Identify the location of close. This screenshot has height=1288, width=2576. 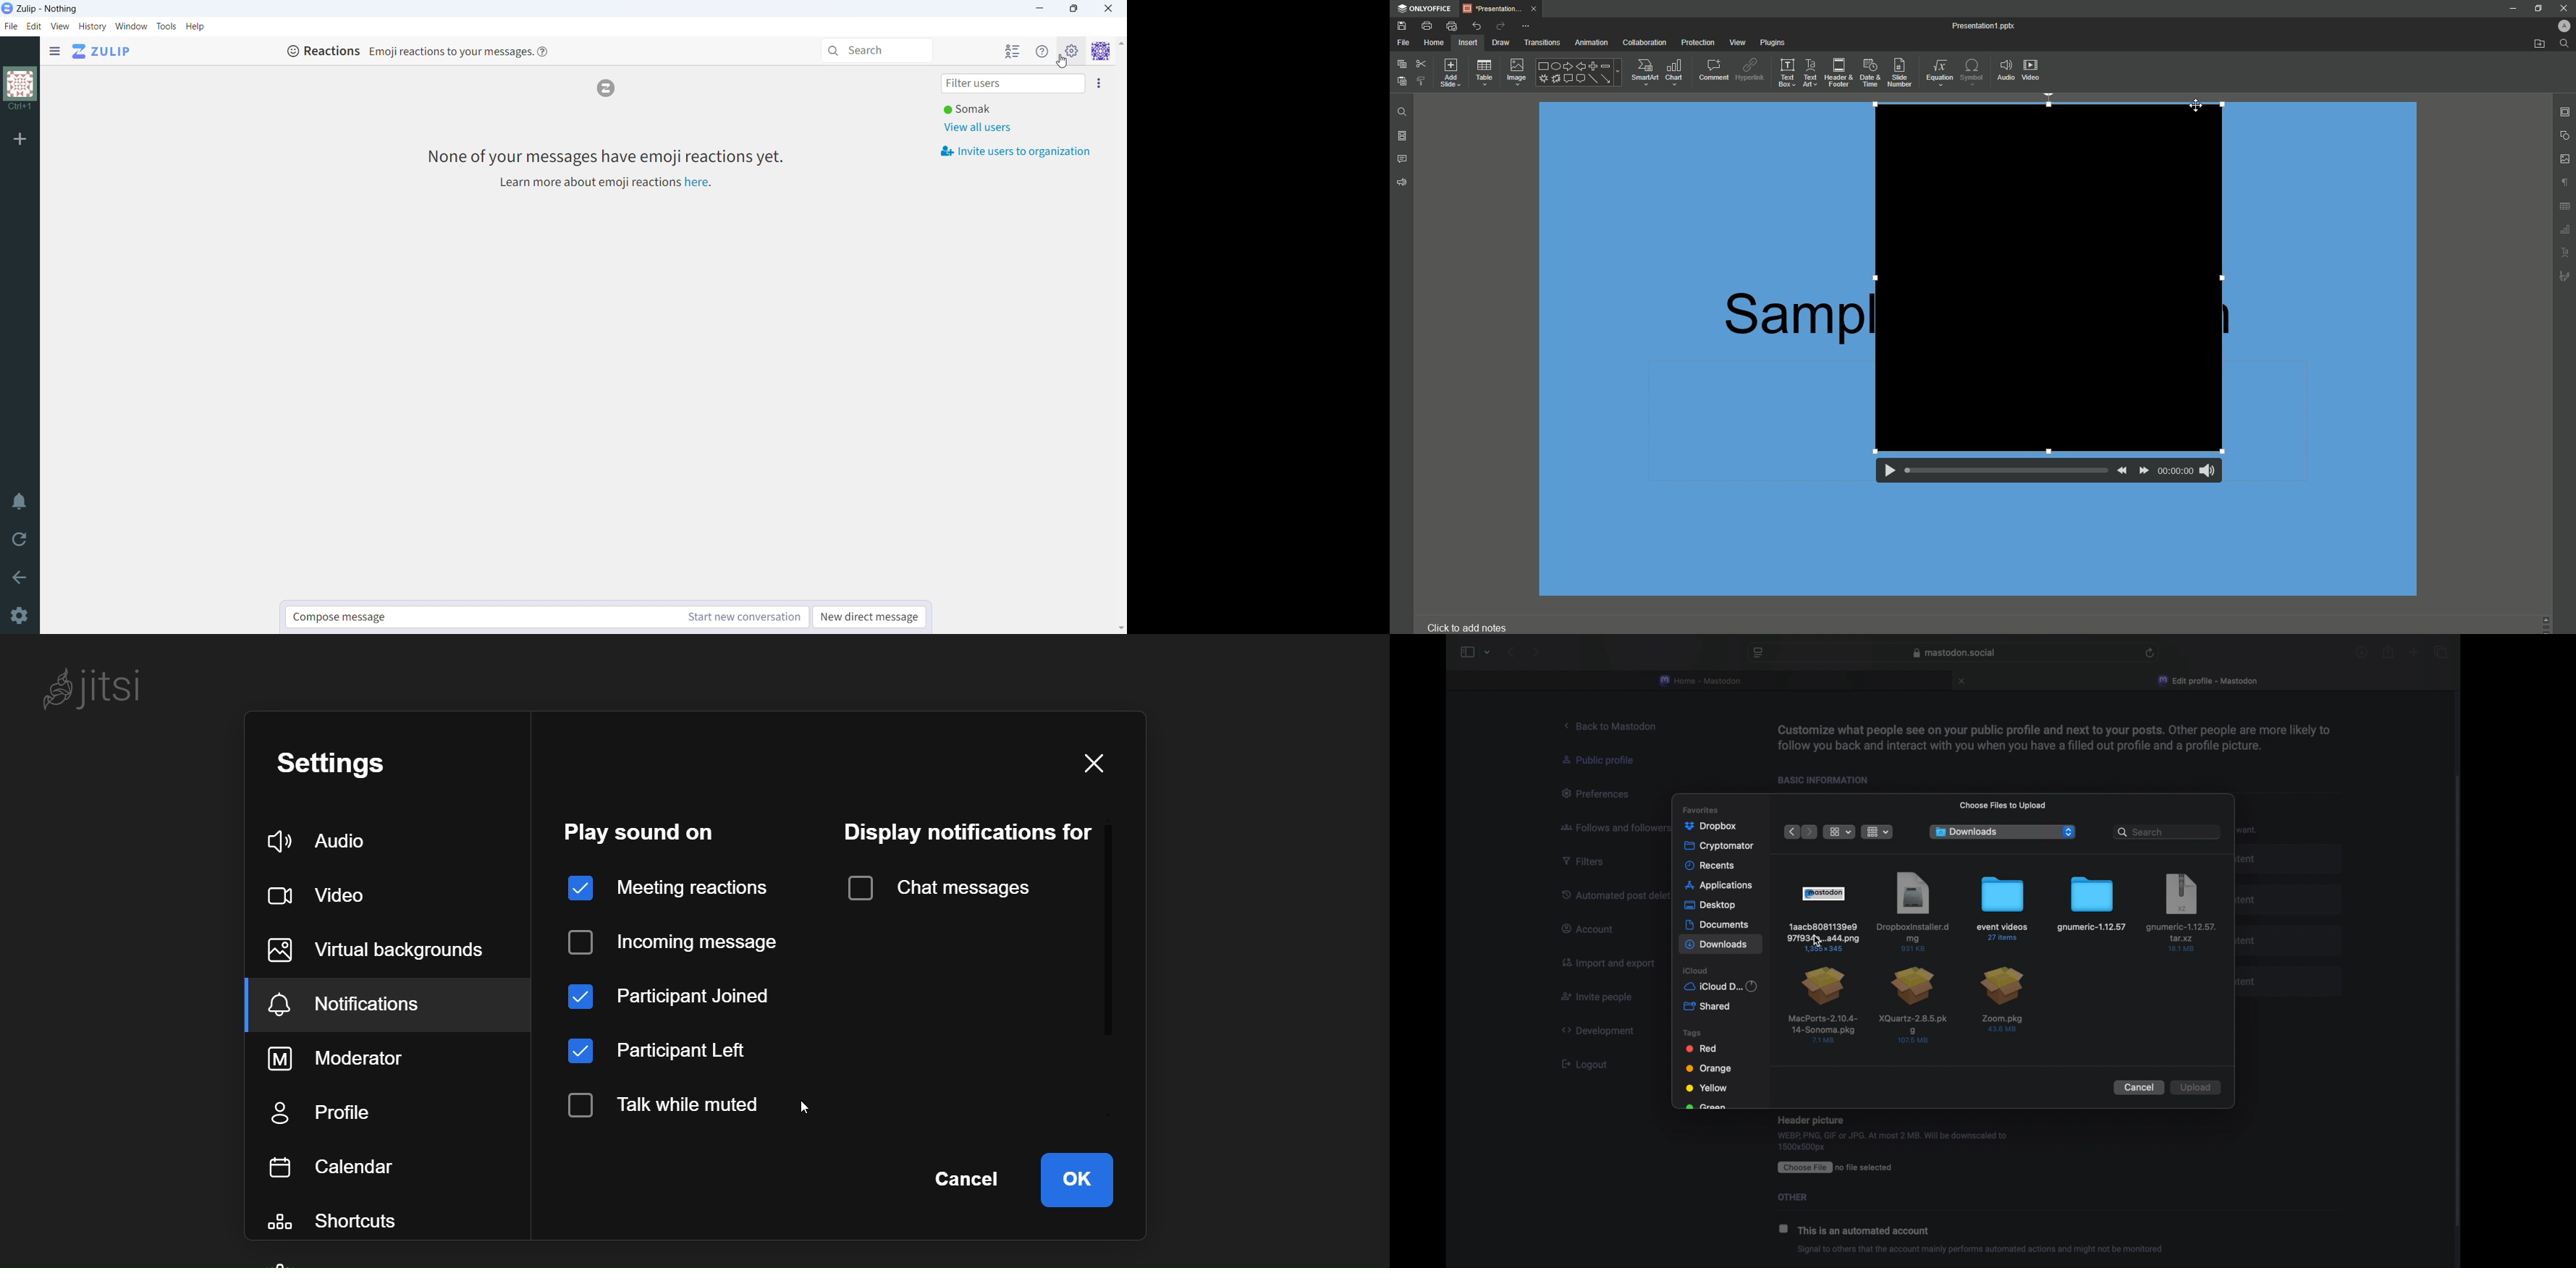
(2564, 8).